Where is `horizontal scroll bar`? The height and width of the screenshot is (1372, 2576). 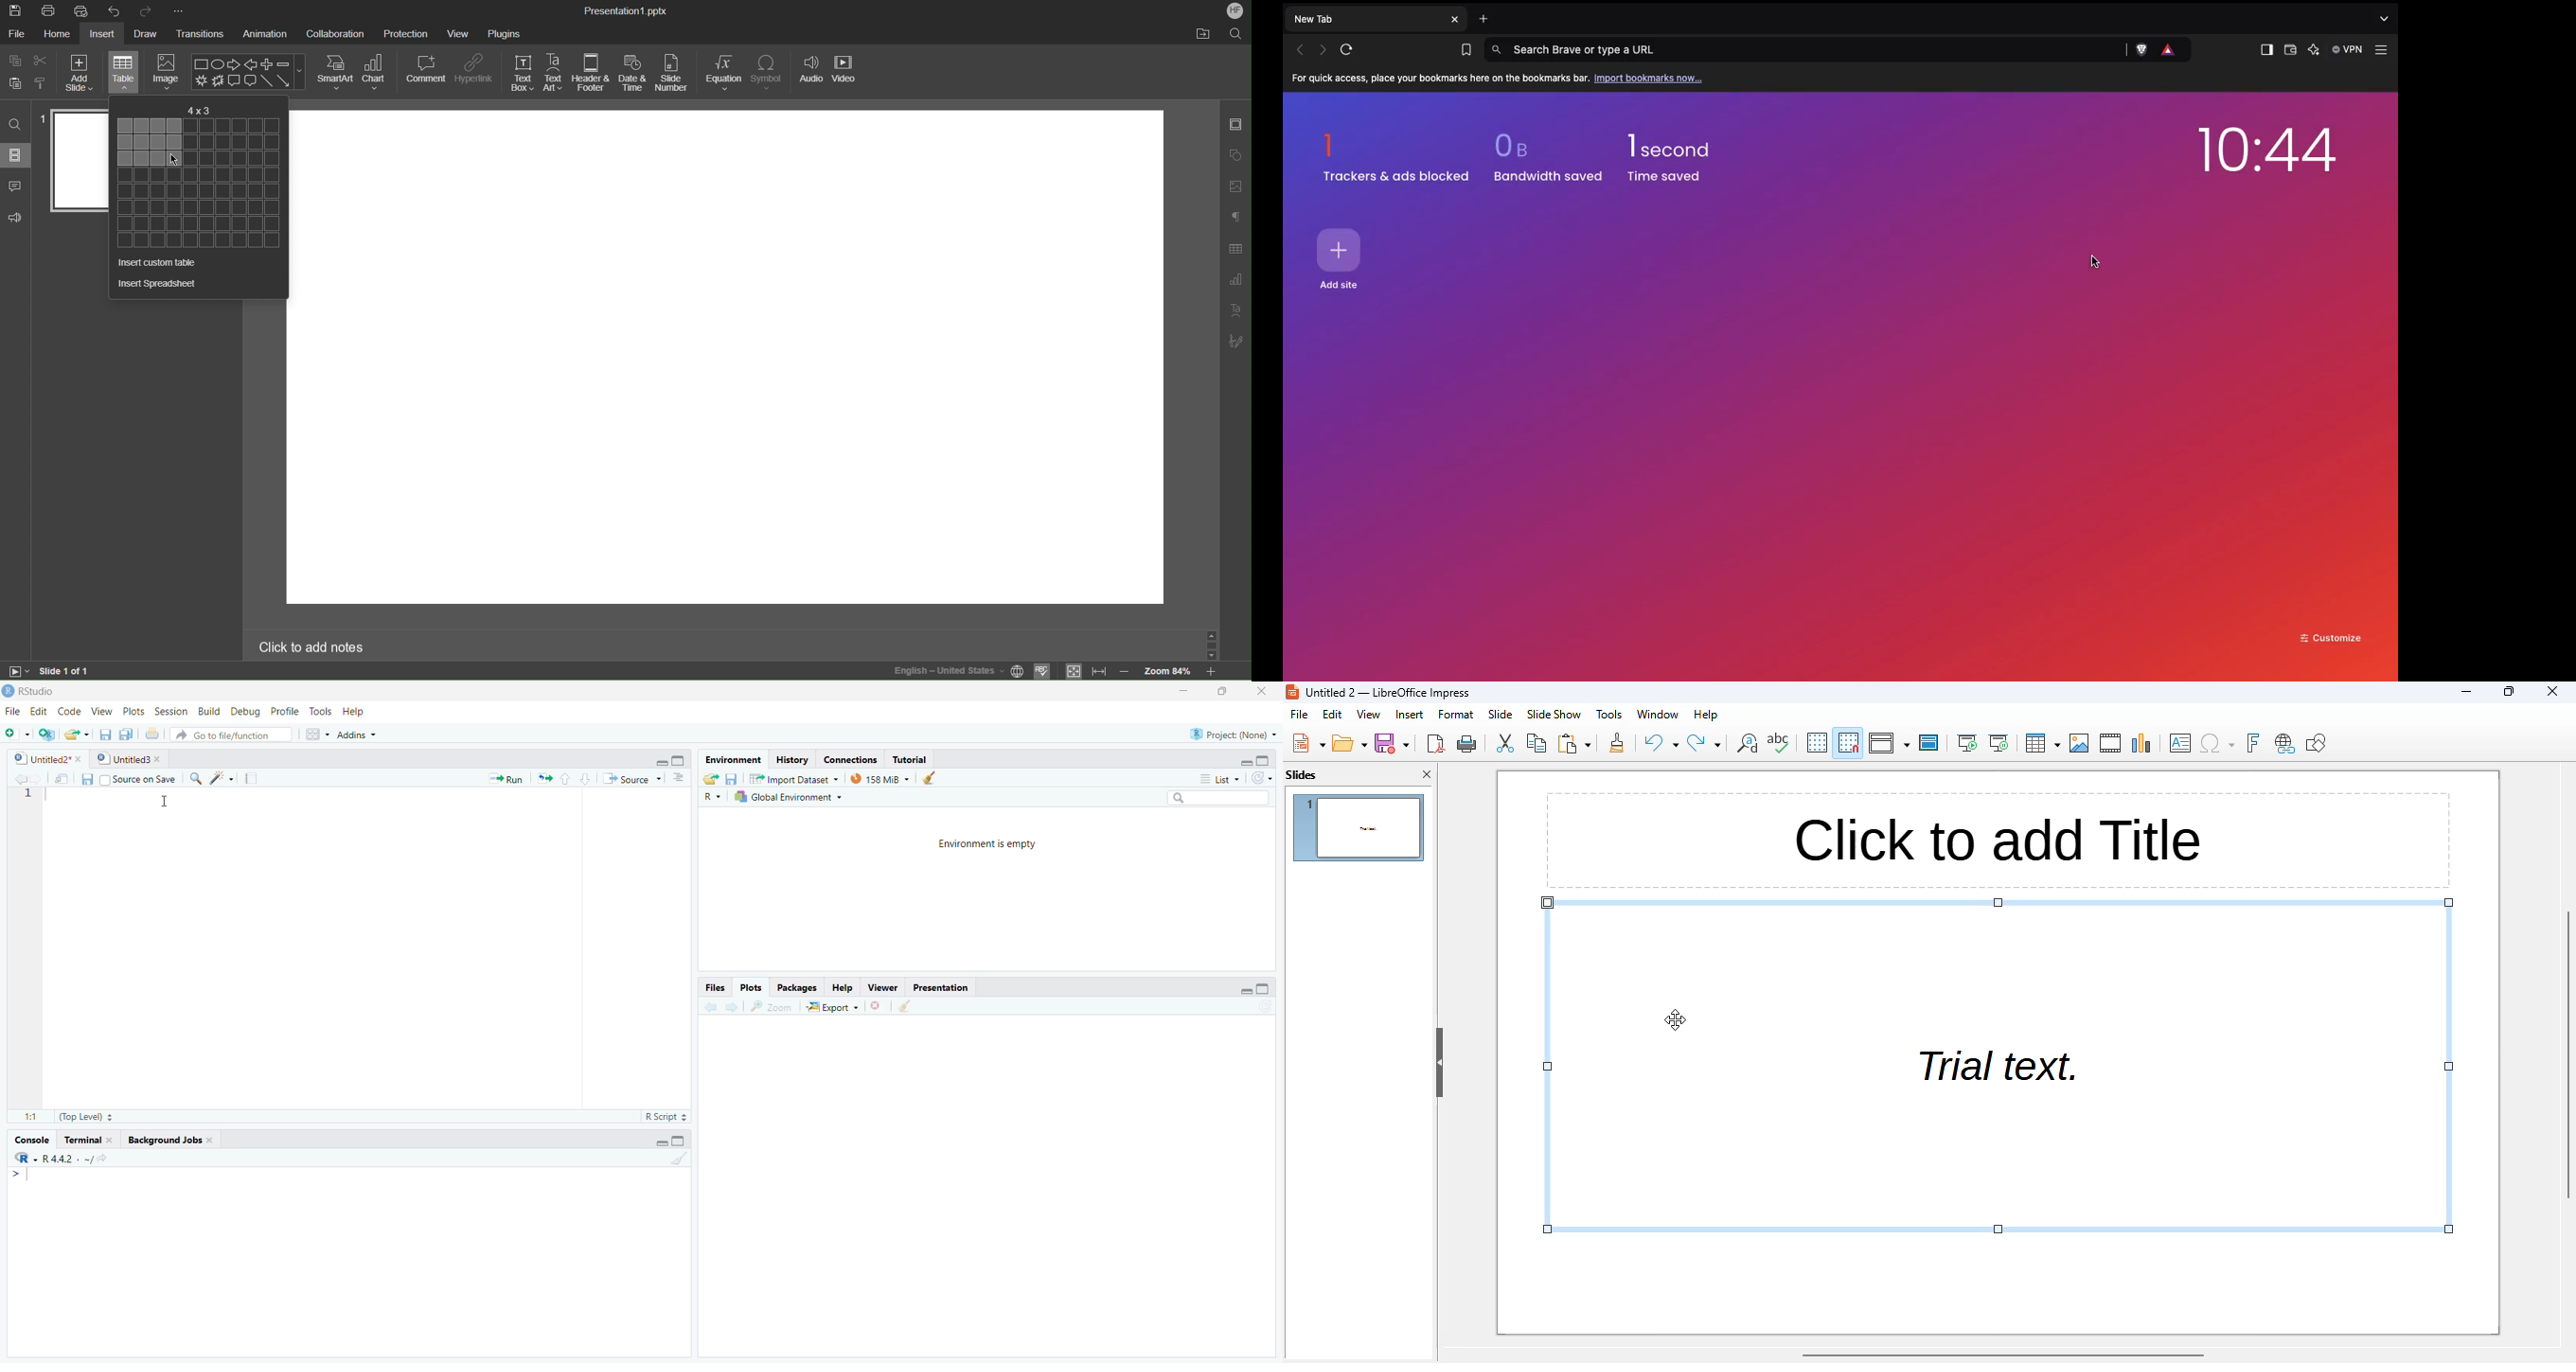 horizontal scroll bar is located at coordinates (2005, 1355).